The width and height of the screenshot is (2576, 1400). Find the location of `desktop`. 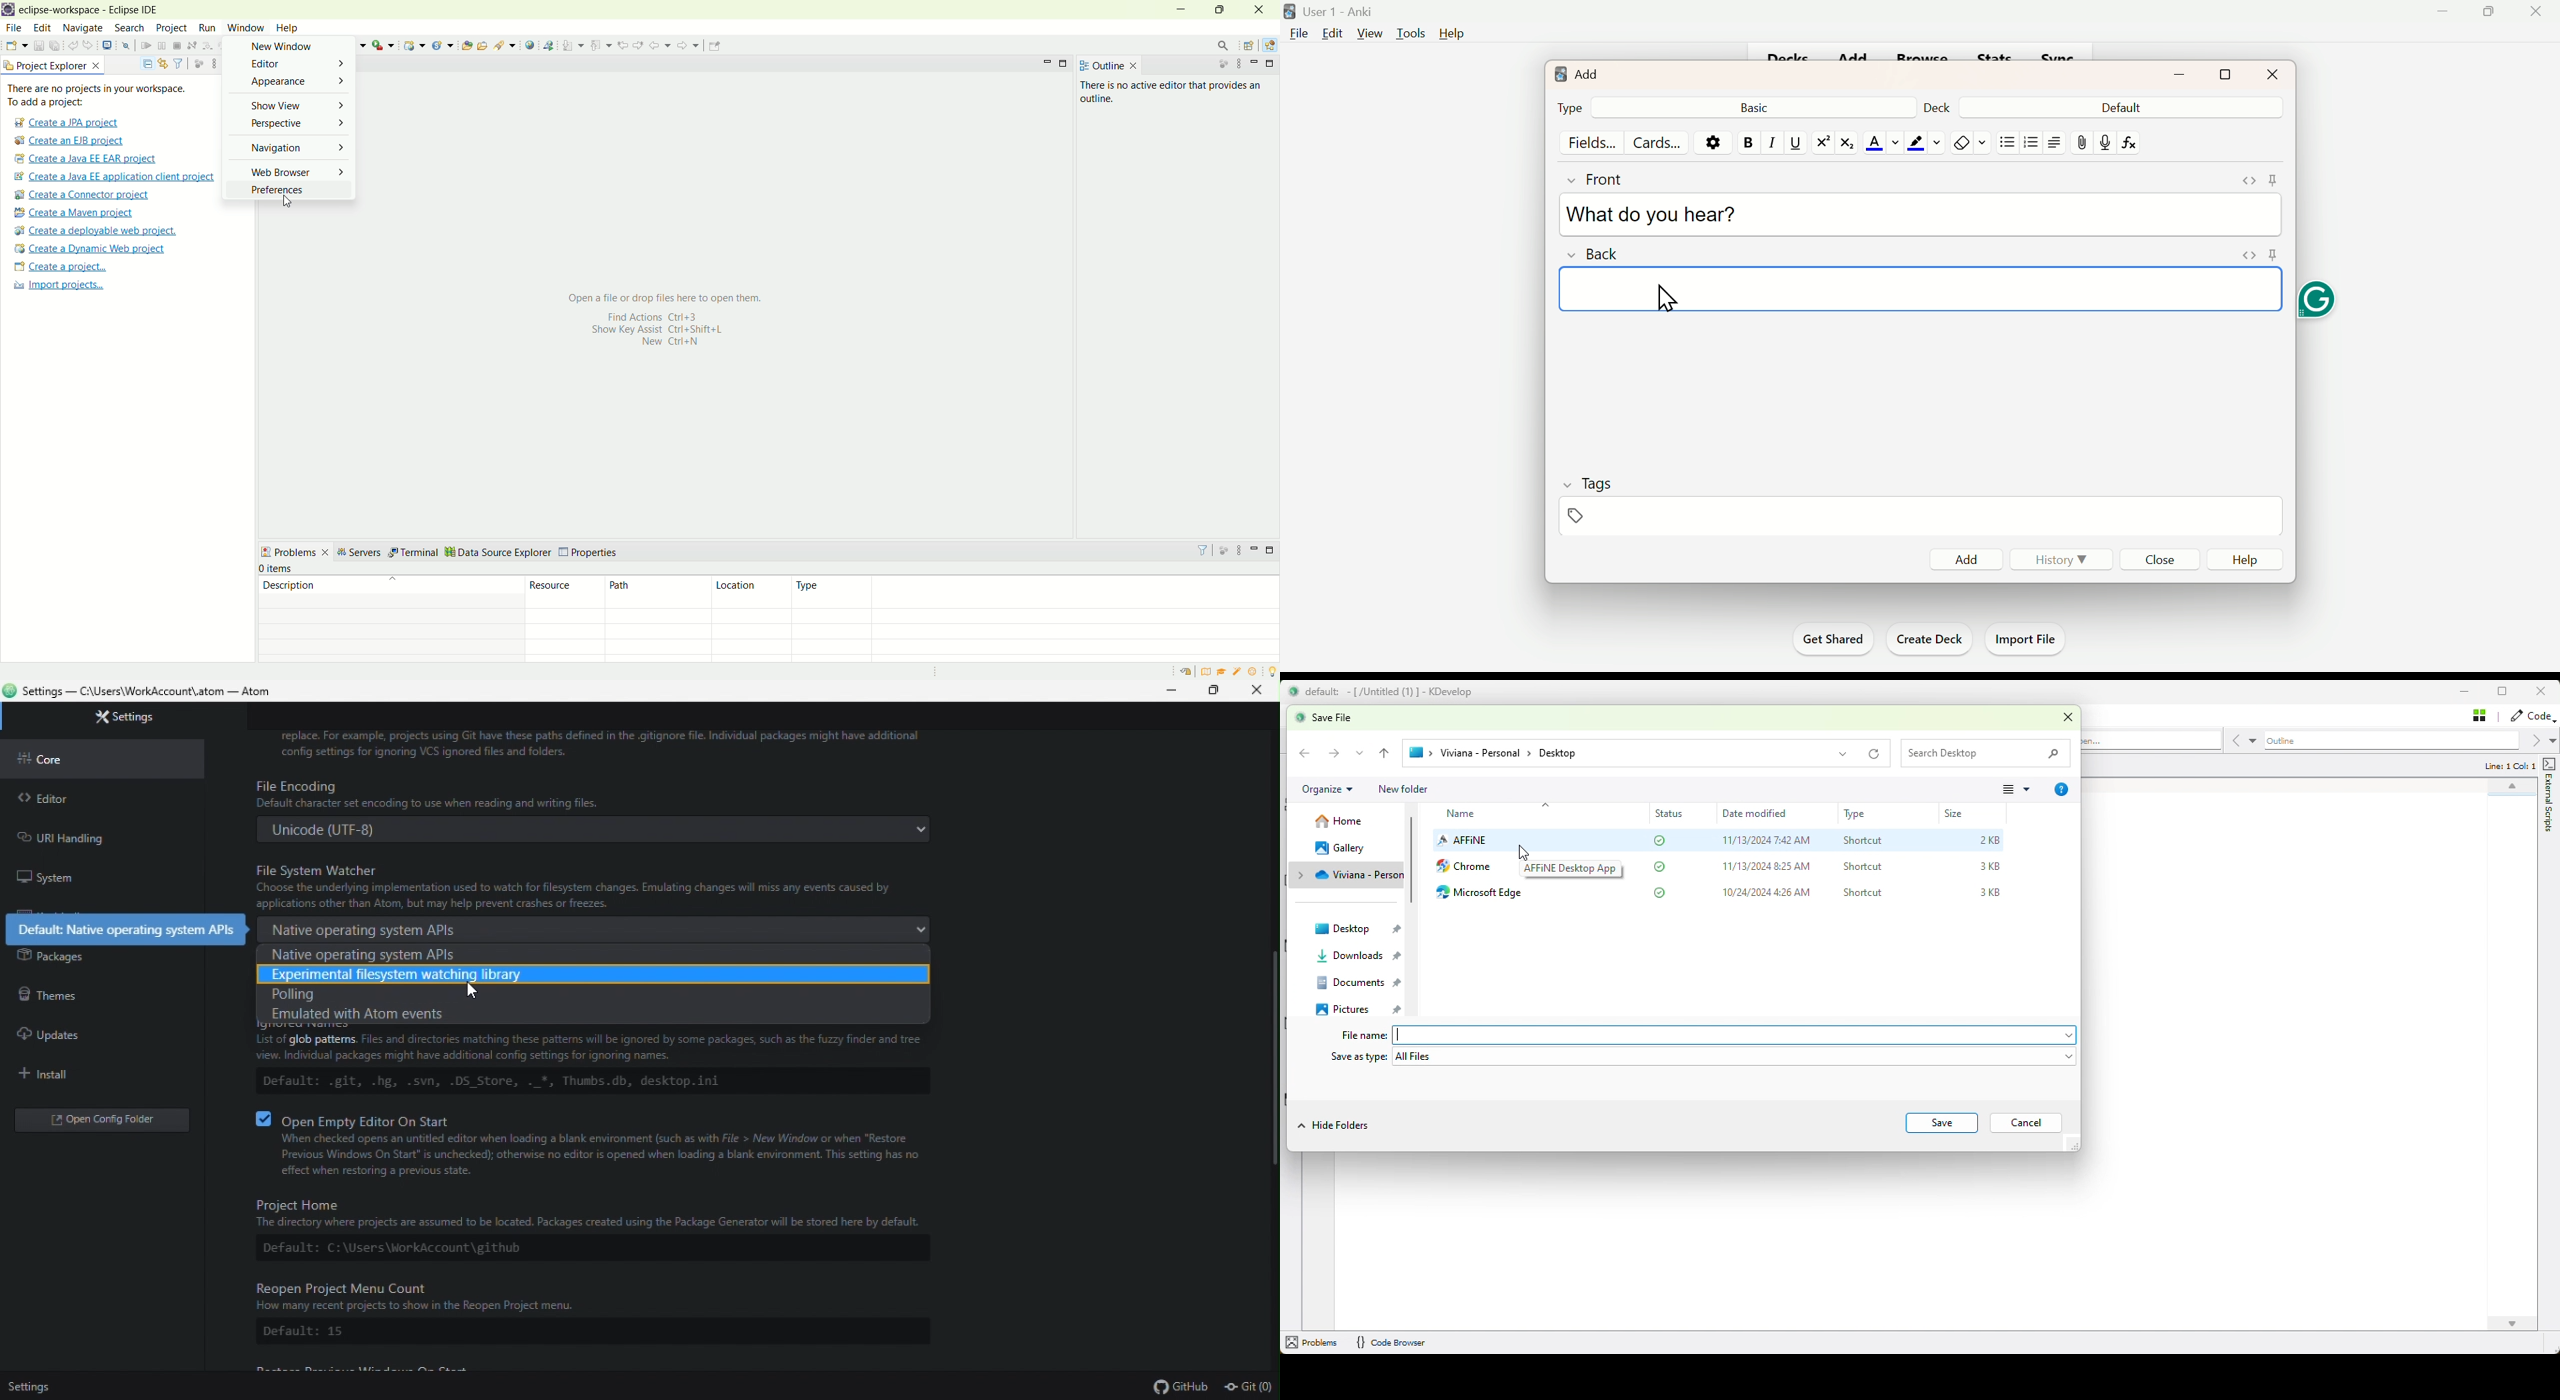

desktop is located at coordinates (1357, 927).